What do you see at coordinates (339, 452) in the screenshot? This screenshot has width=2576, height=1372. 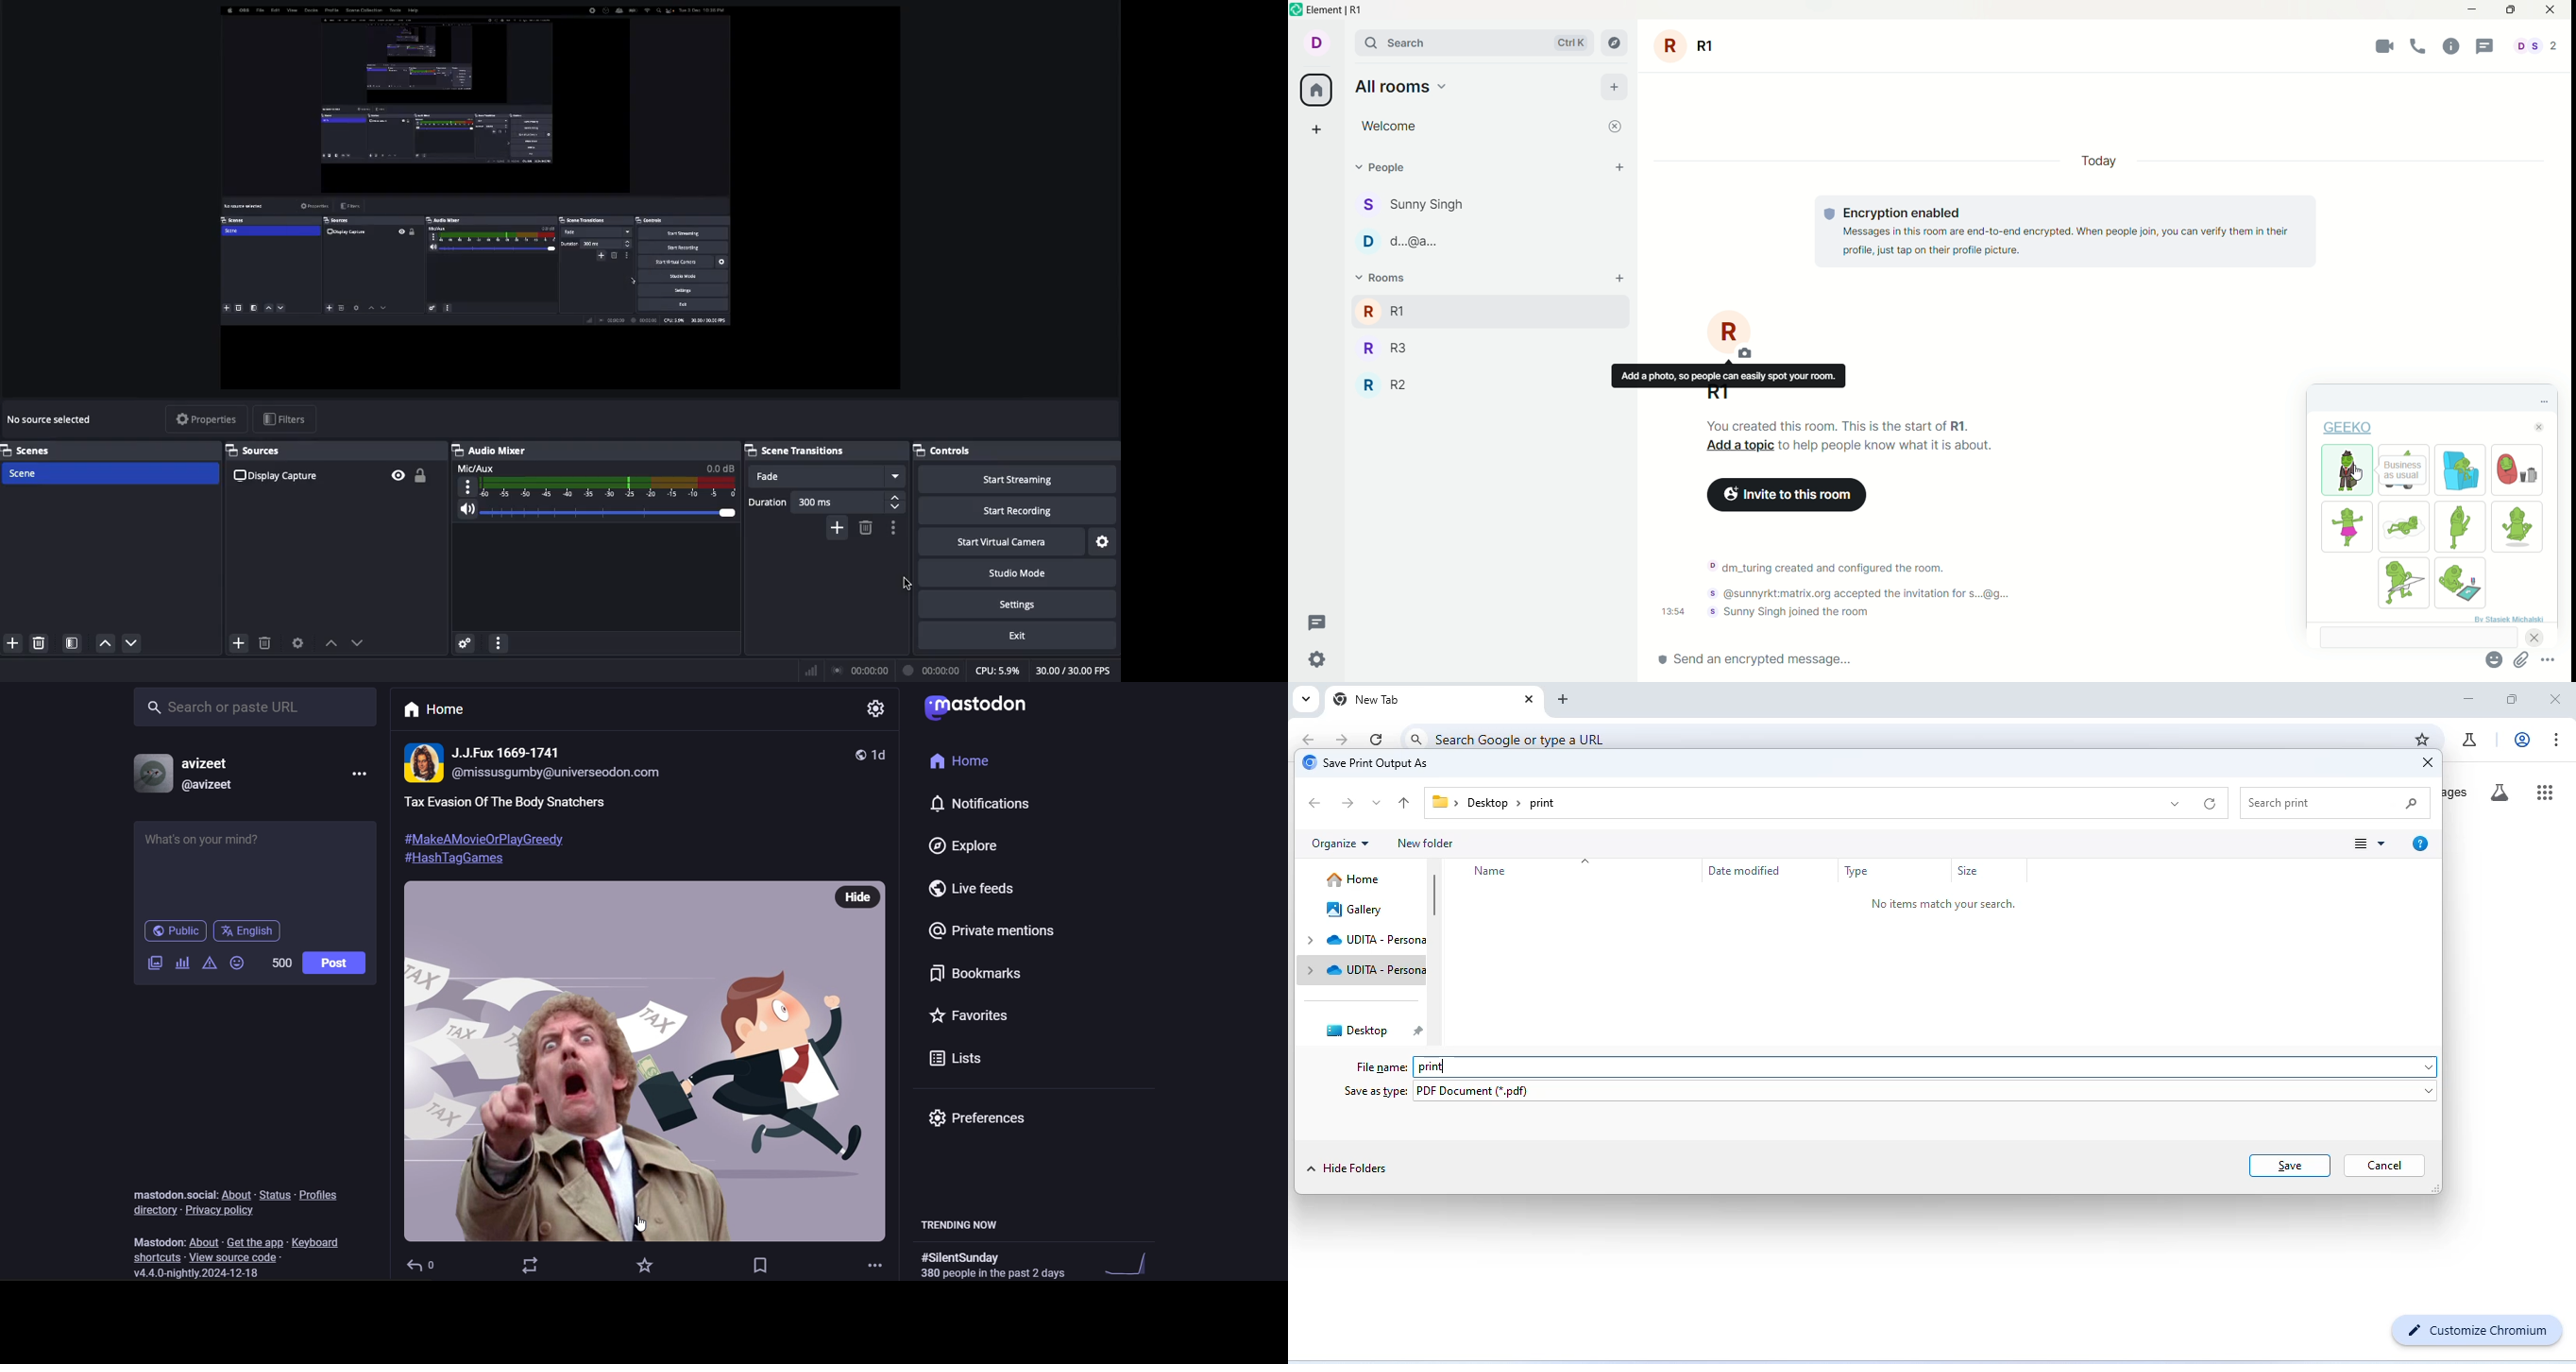 I see `Sources` at bounding box center [339, 452].